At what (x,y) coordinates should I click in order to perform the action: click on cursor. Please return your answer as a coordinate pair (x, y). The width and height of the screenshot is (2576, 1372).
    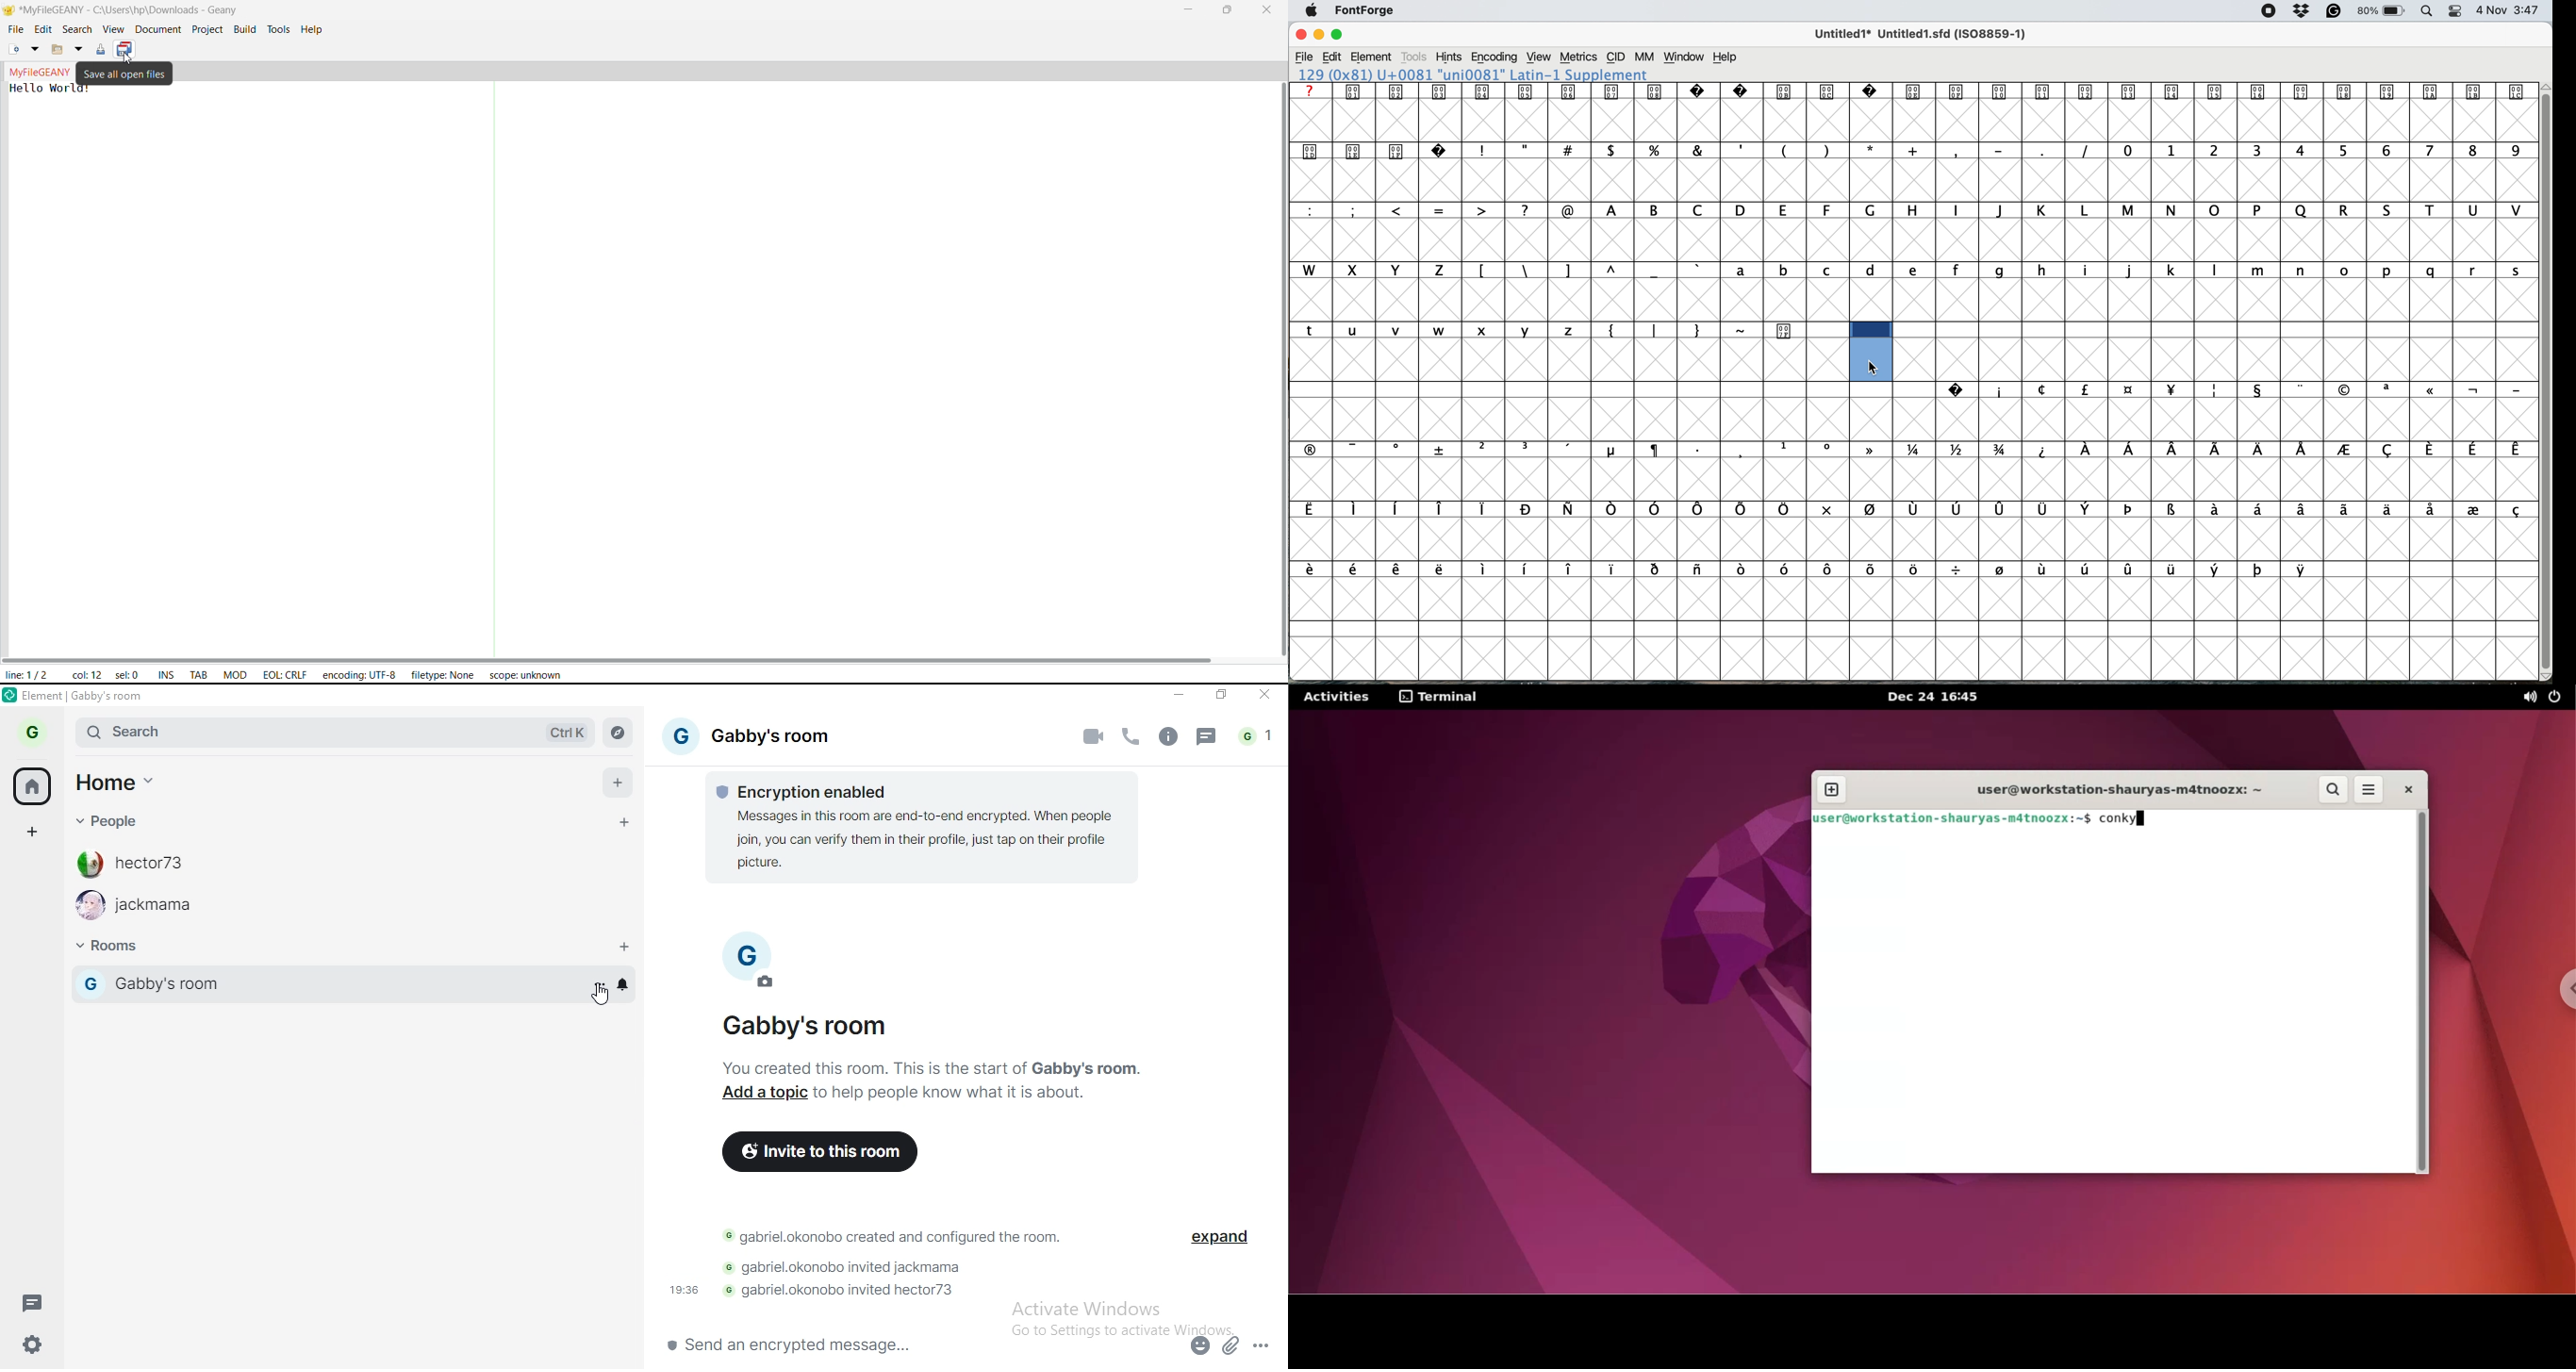
    Looking at the image, I should click on (131, 55).